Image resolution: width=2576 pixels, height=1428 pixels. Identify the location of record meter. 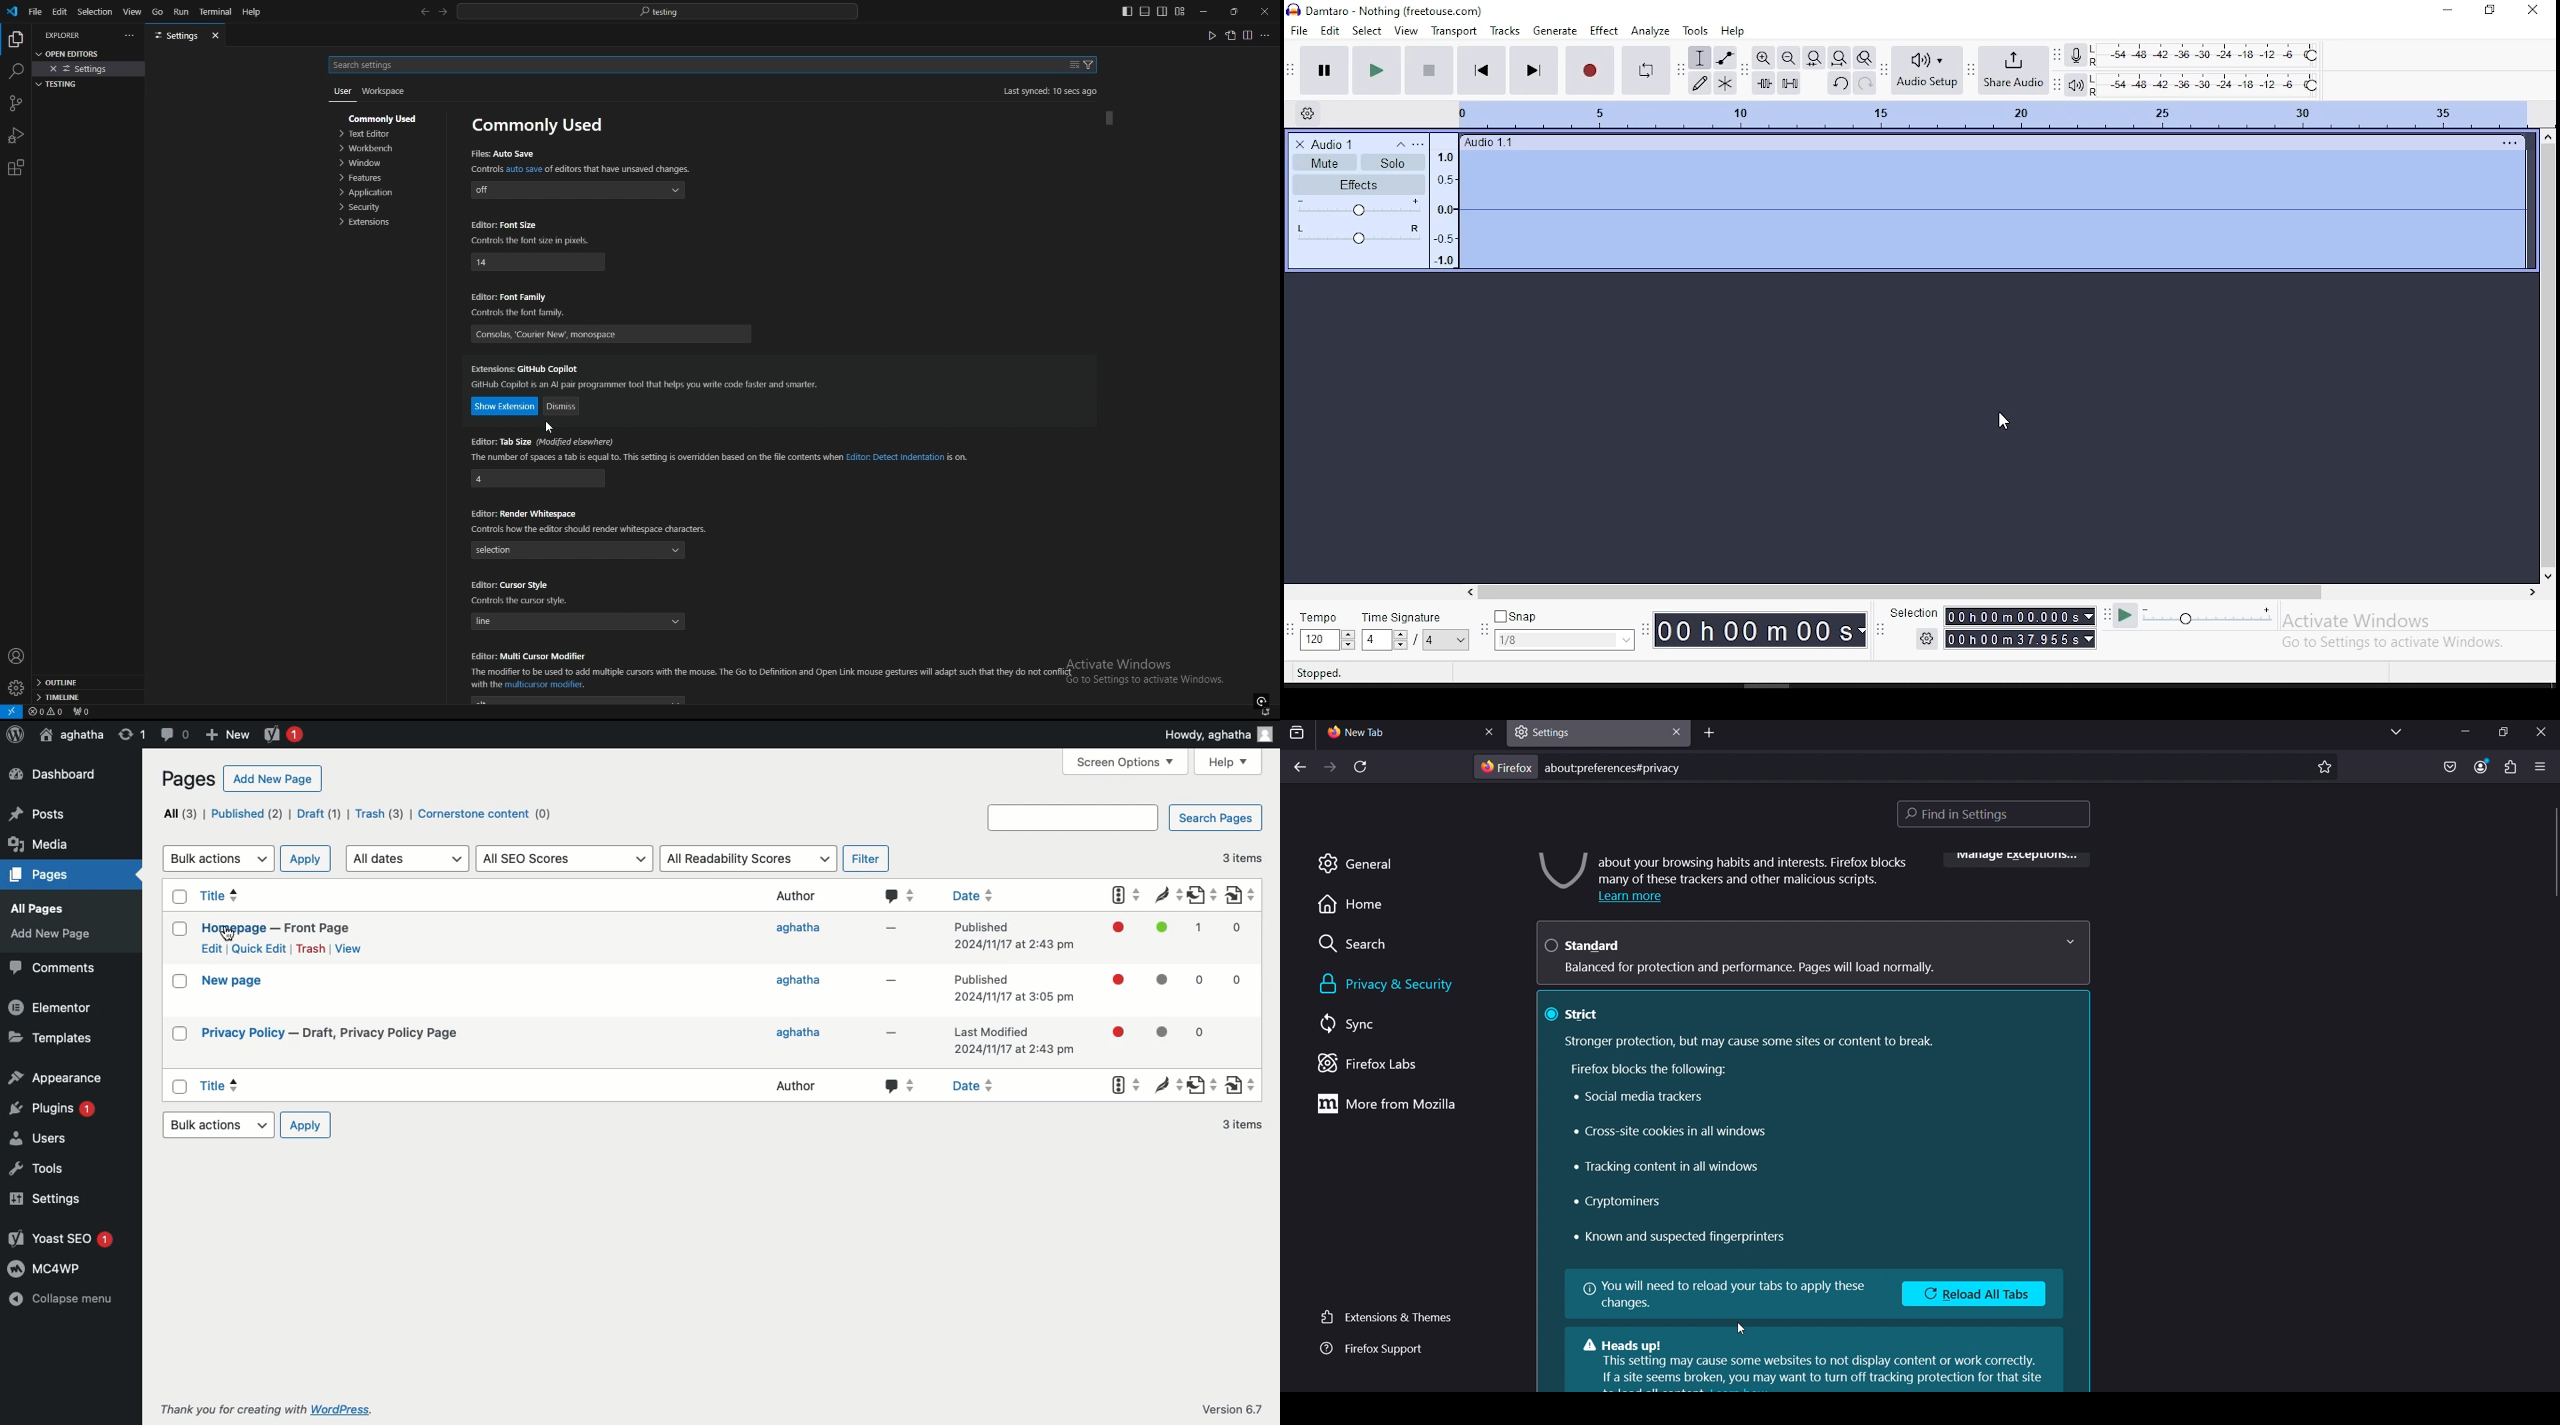
(2076, 56).